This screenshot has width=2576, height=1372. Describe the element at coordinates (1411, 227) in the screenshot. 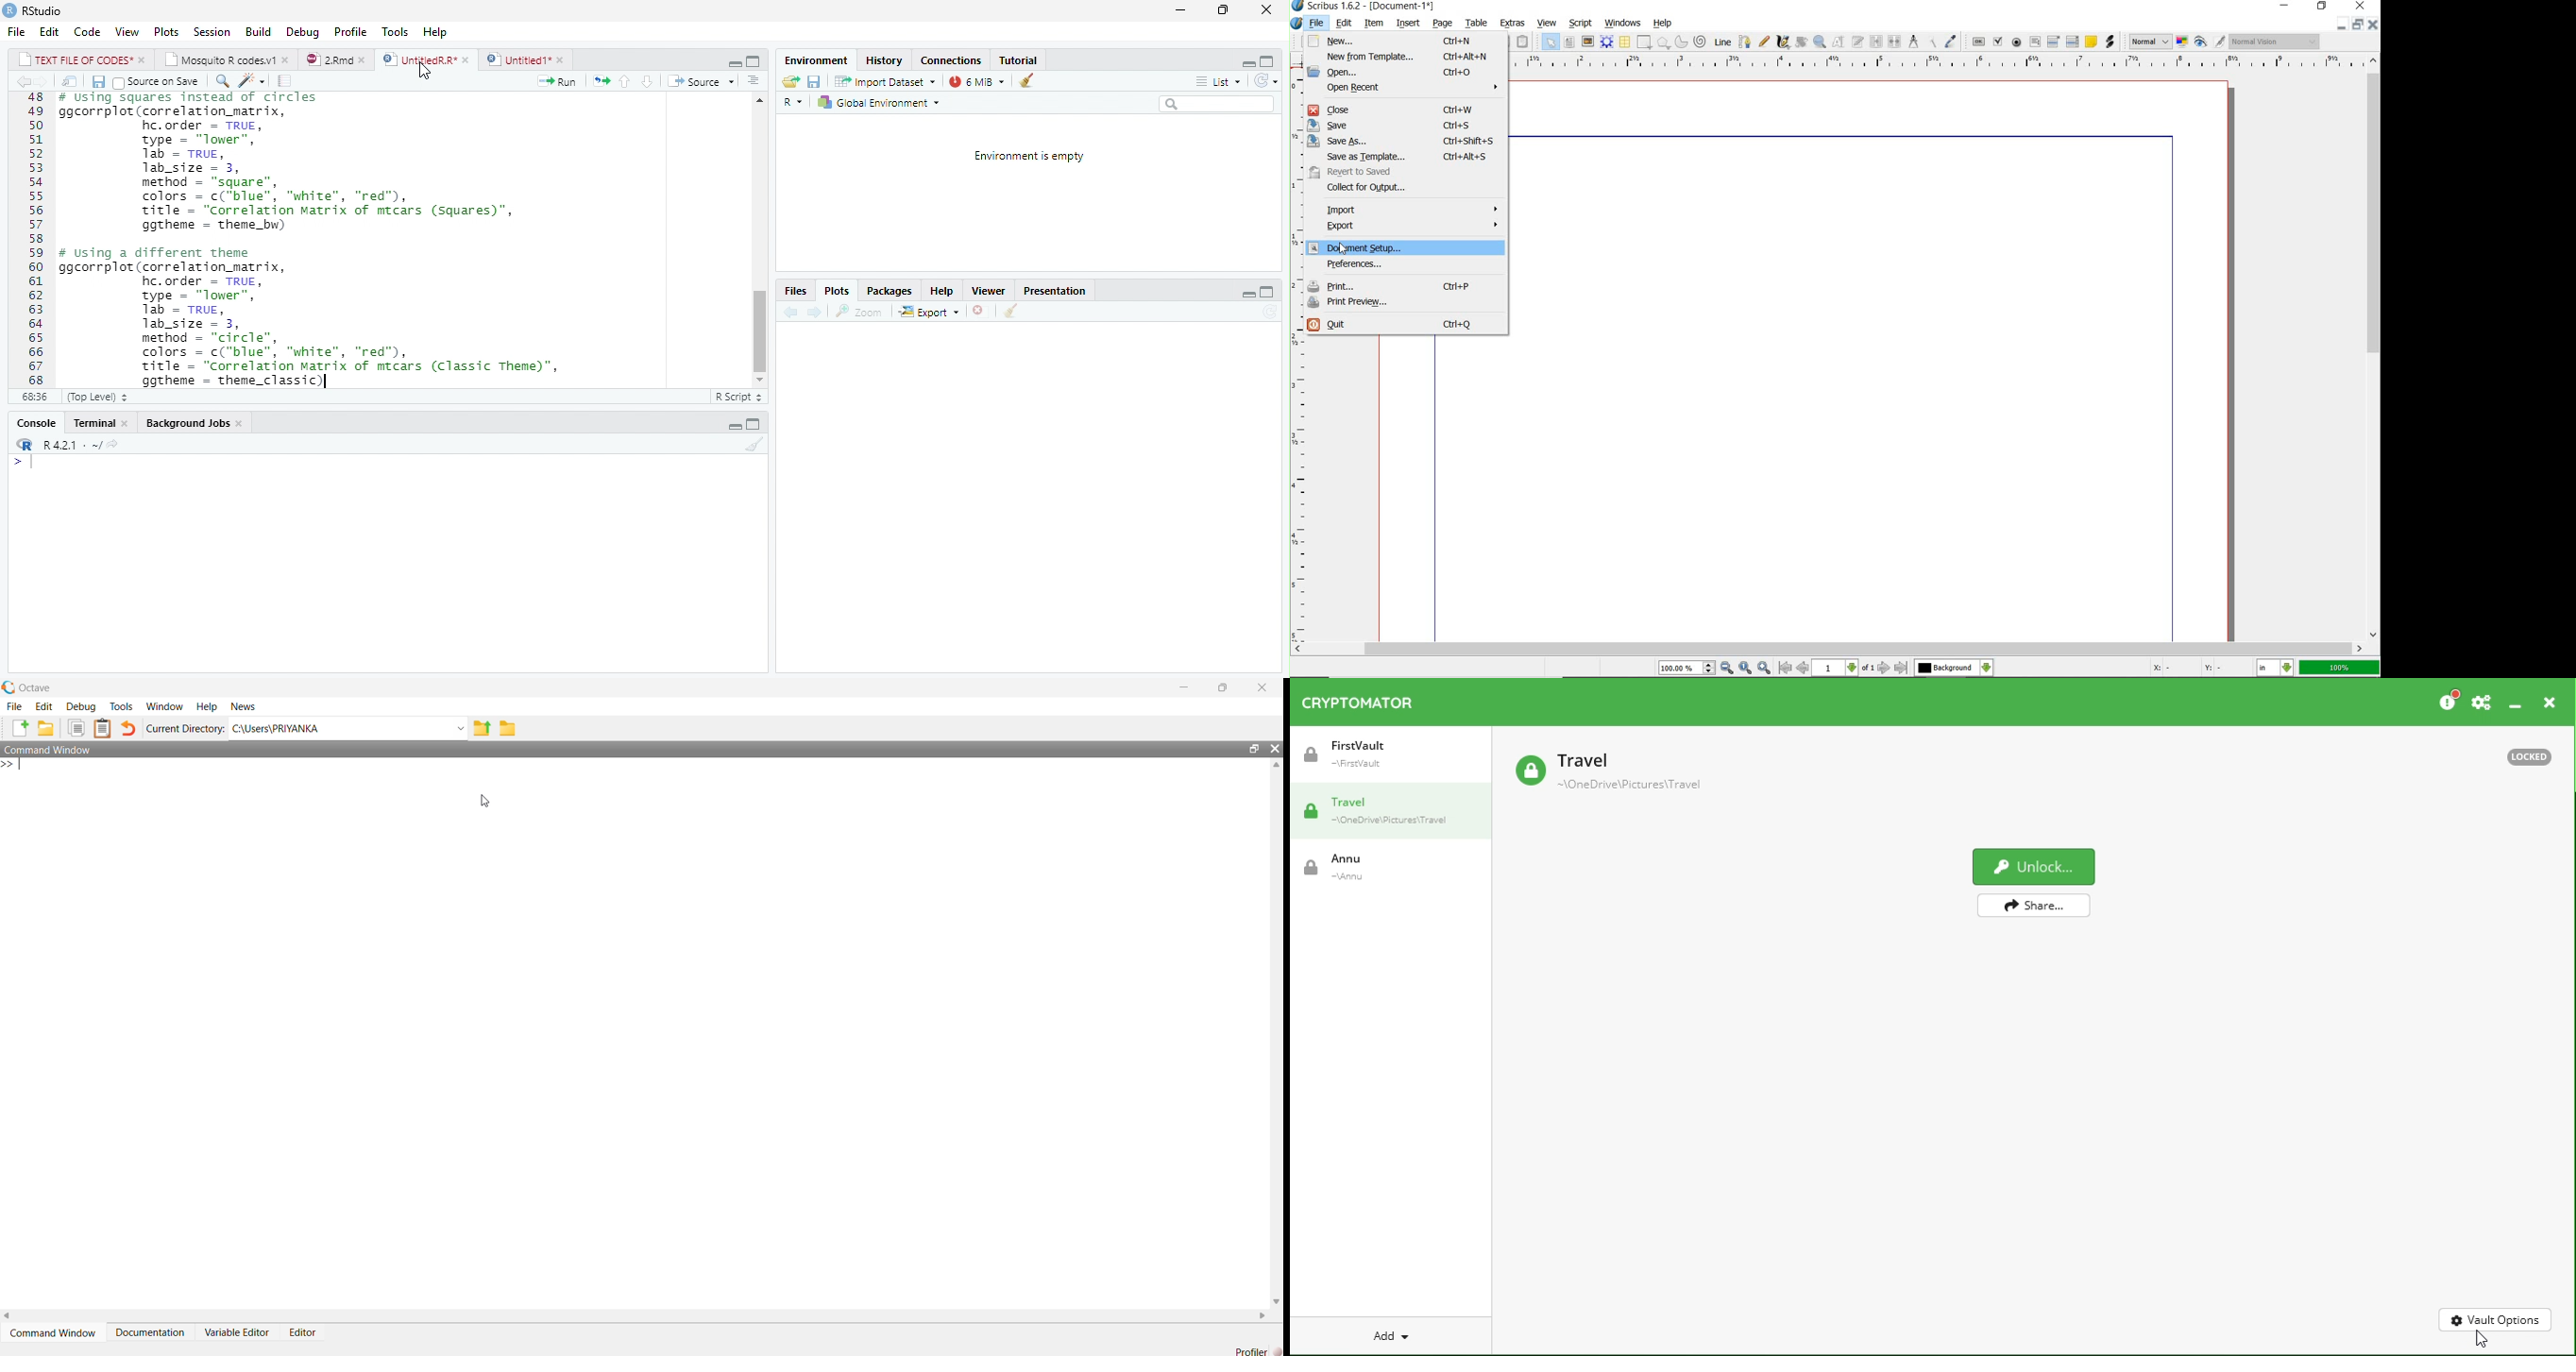

I see `EXPORT` at that location.